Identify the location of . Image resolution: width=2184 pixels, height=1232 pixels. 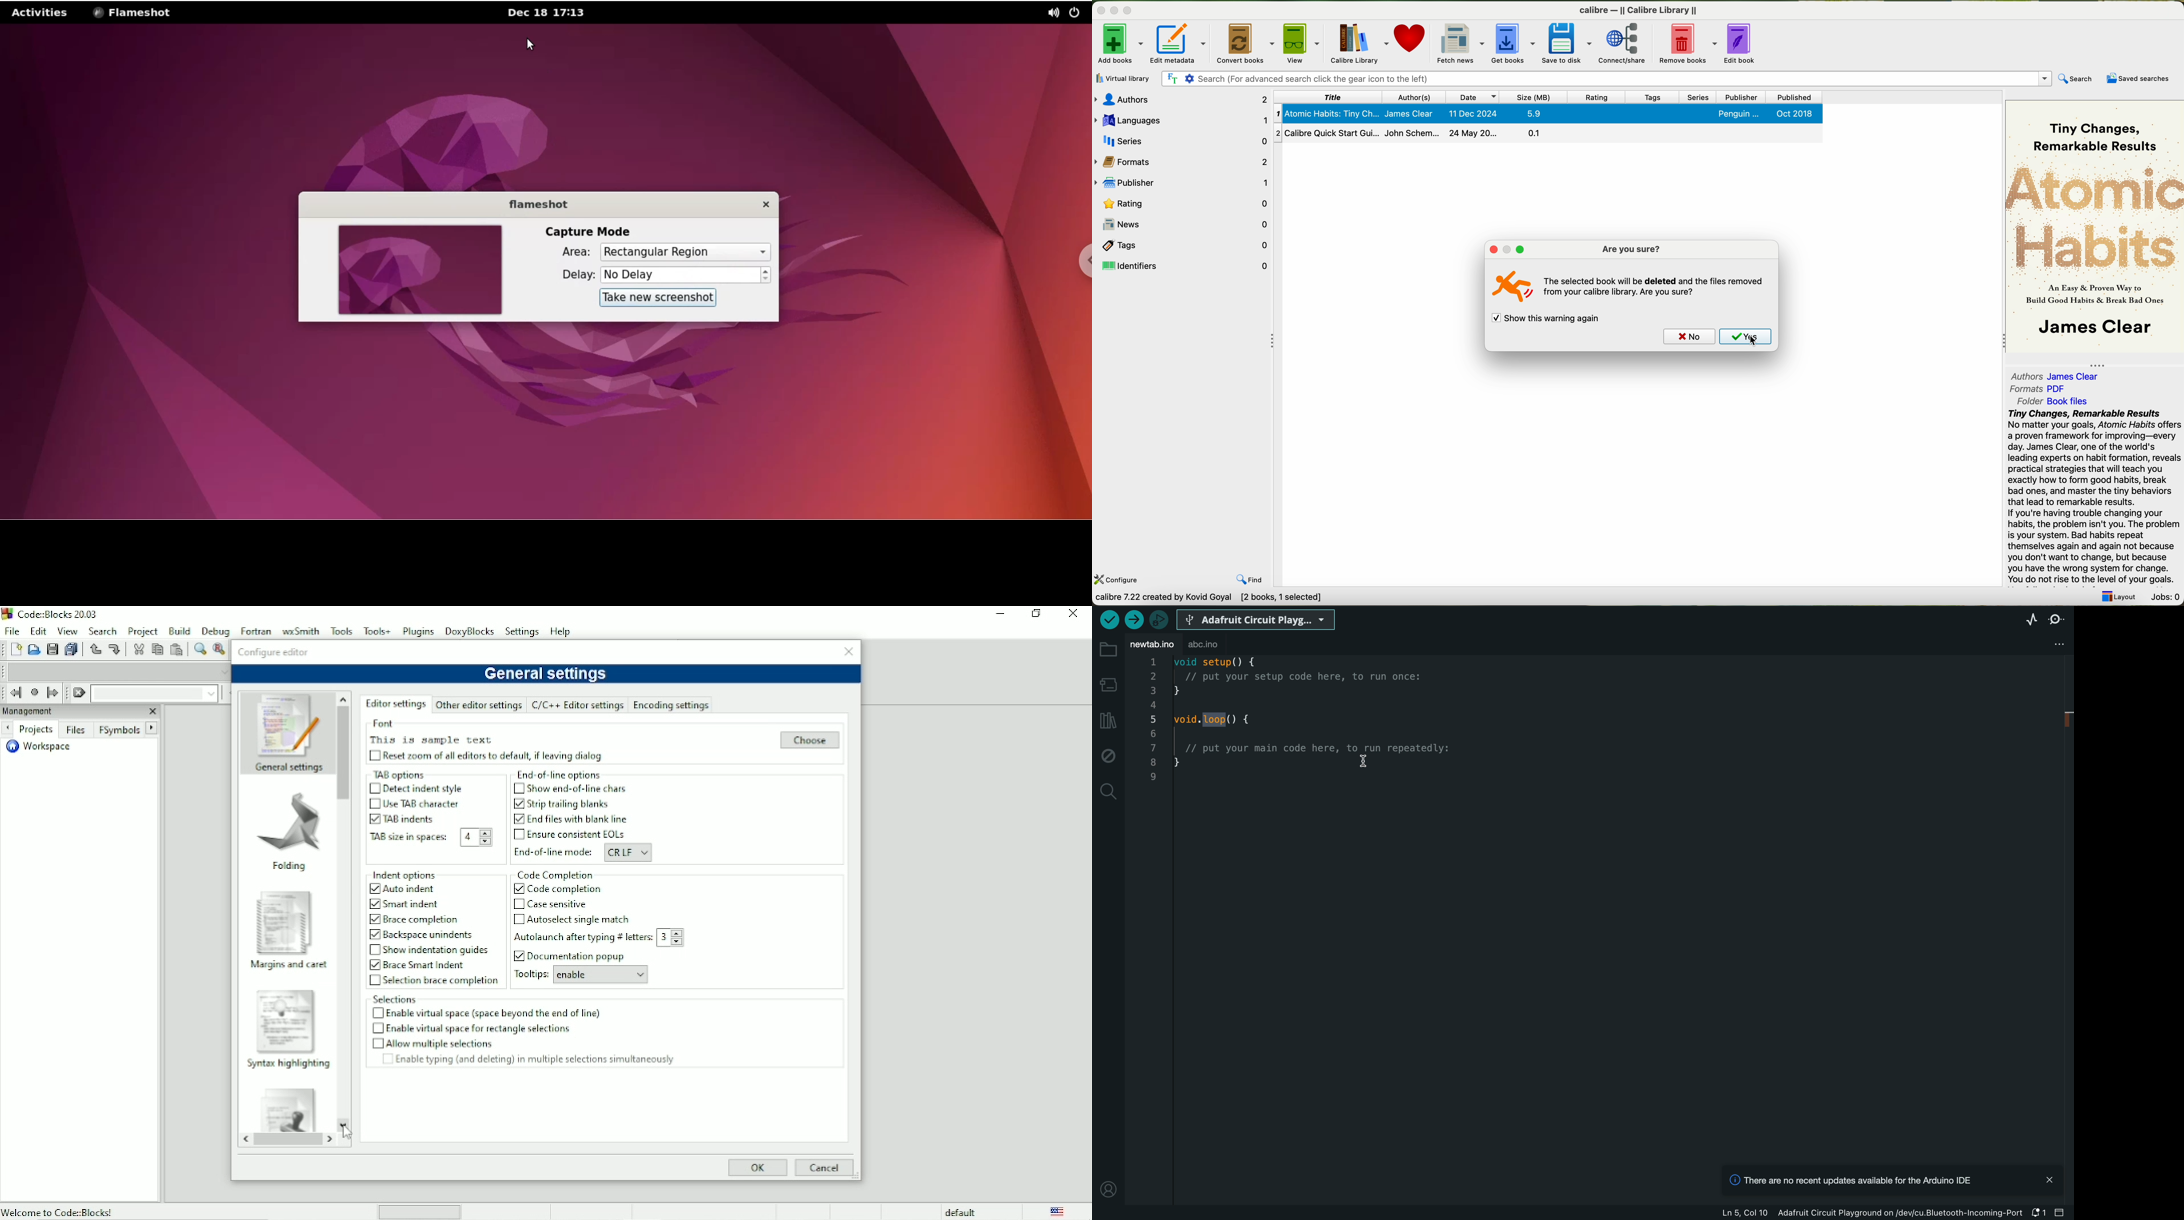
(372, 965).